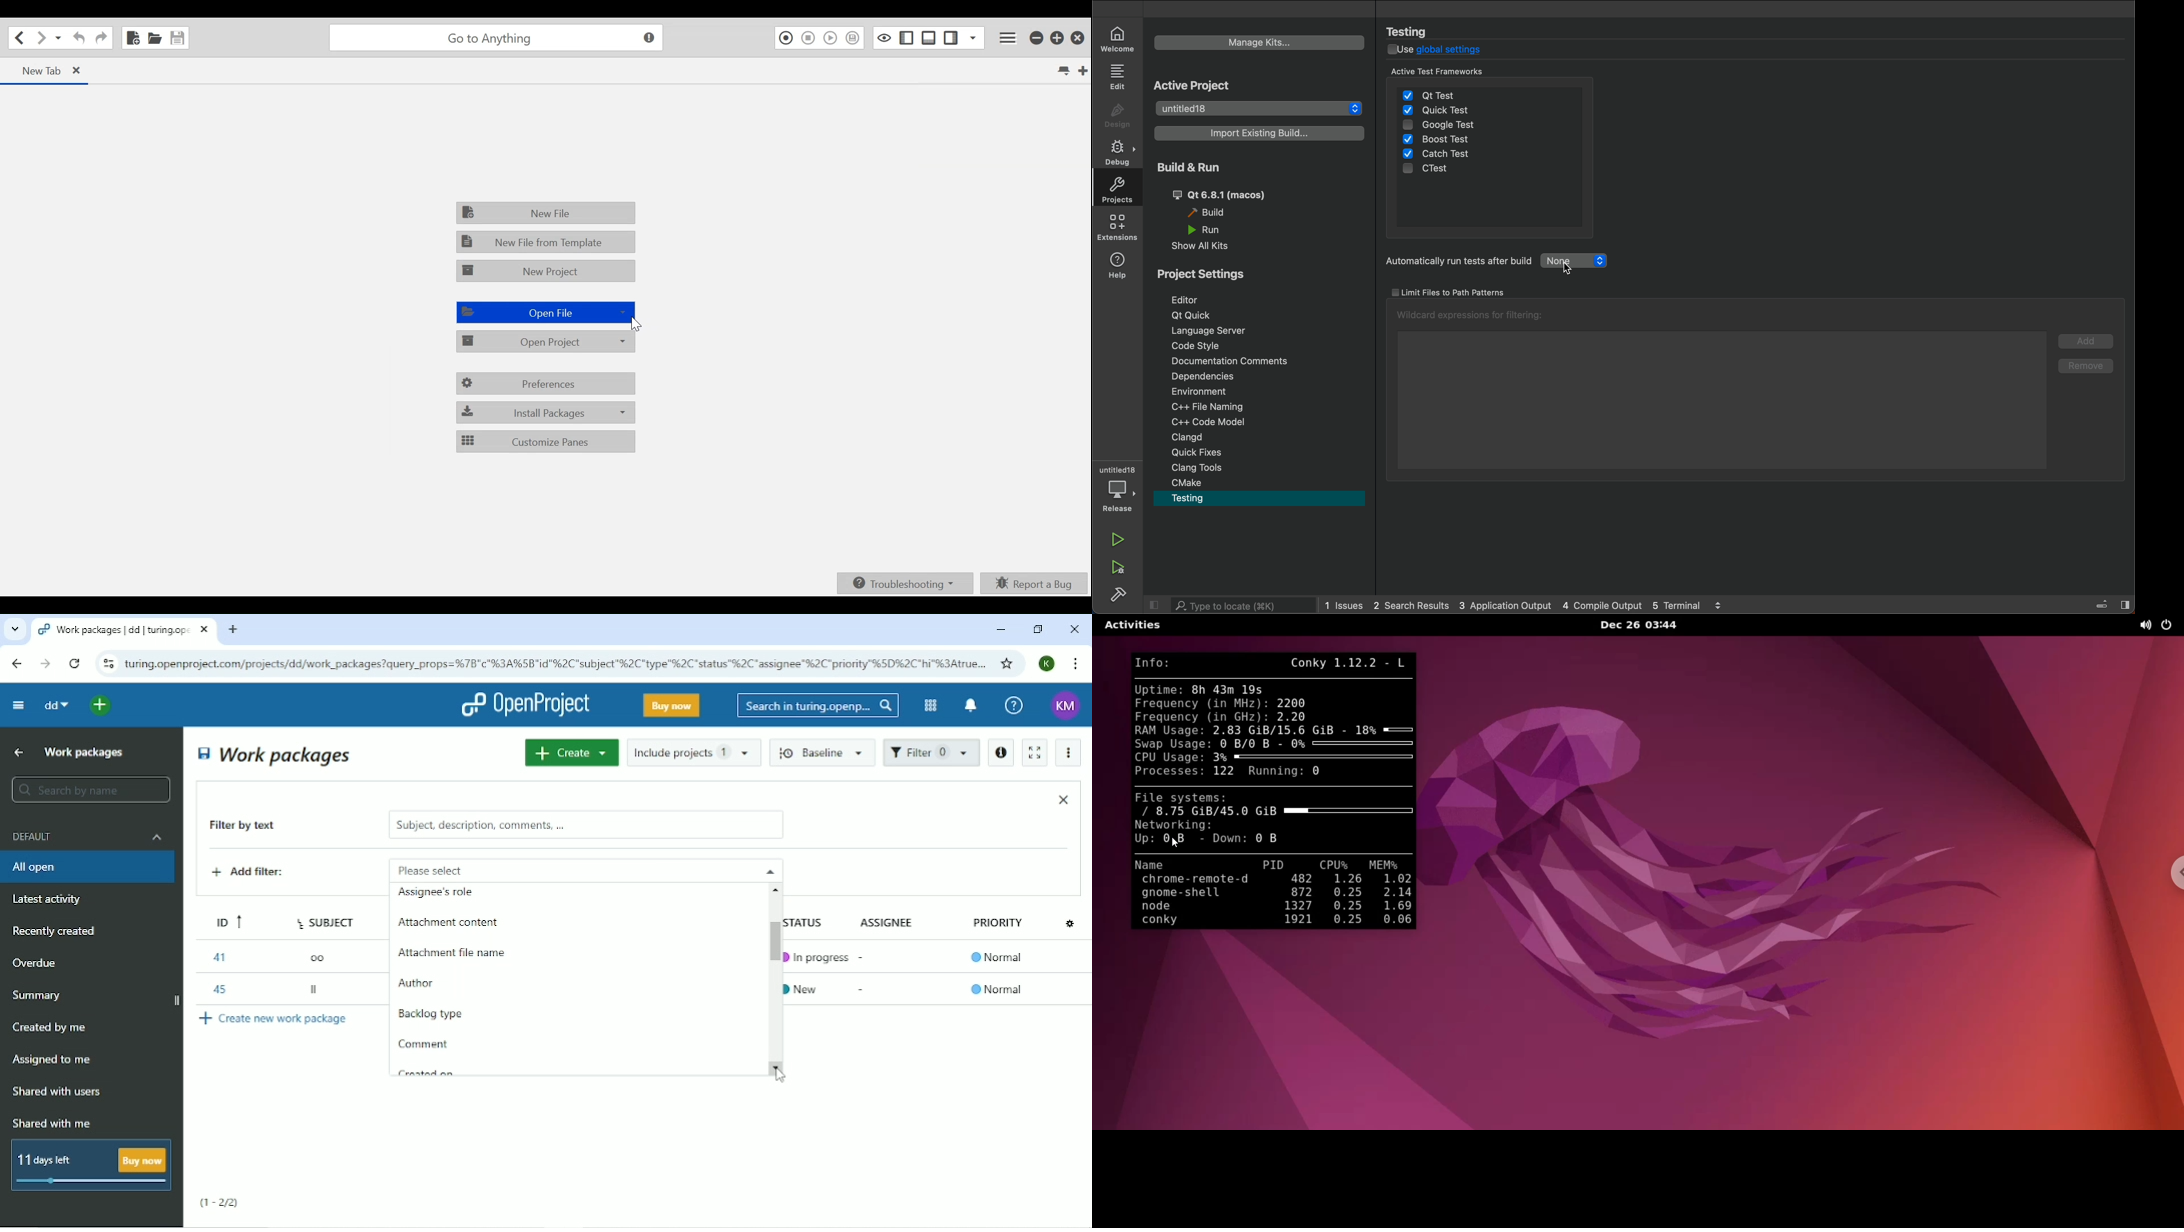 Image resolution: width=2184 pixels, height=1232 pixels. Describe the element at coordinates (545, 313) in the screenshot. I see `Open File` at that location.